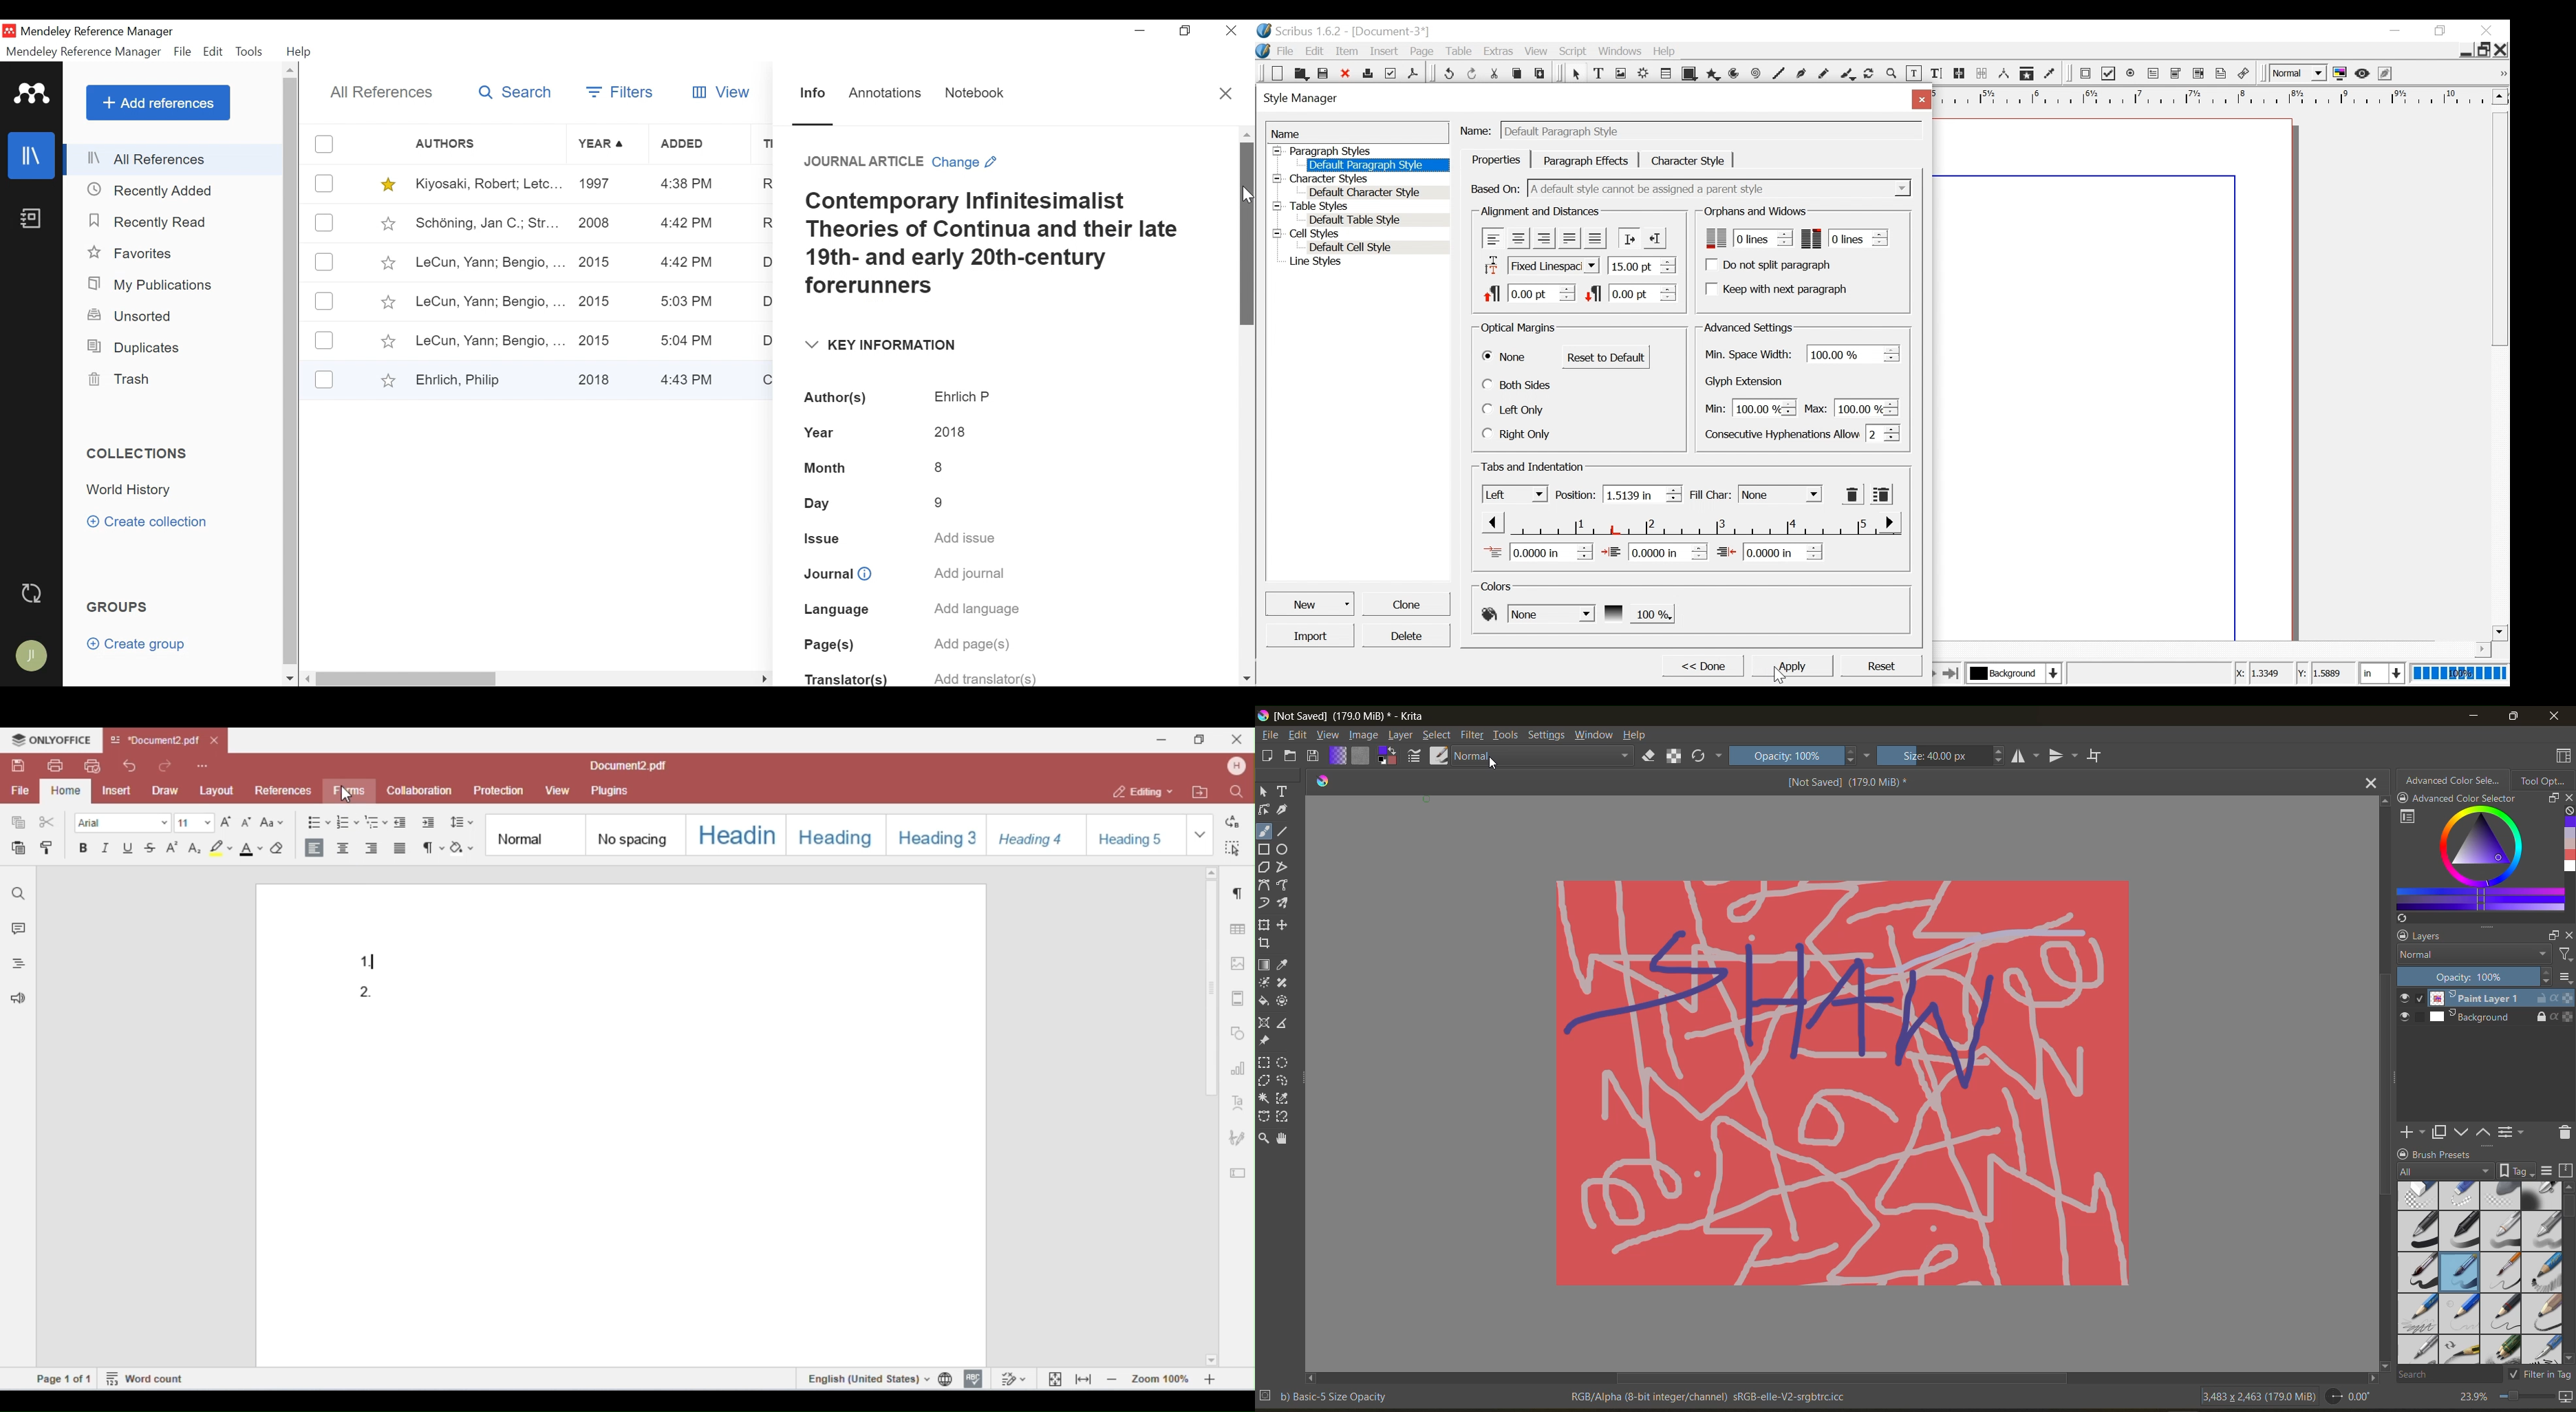 The image size is (2576, 1428). Describe the element at coordinates (1496, 188) in the screenshot. I see `Based on` at that location.